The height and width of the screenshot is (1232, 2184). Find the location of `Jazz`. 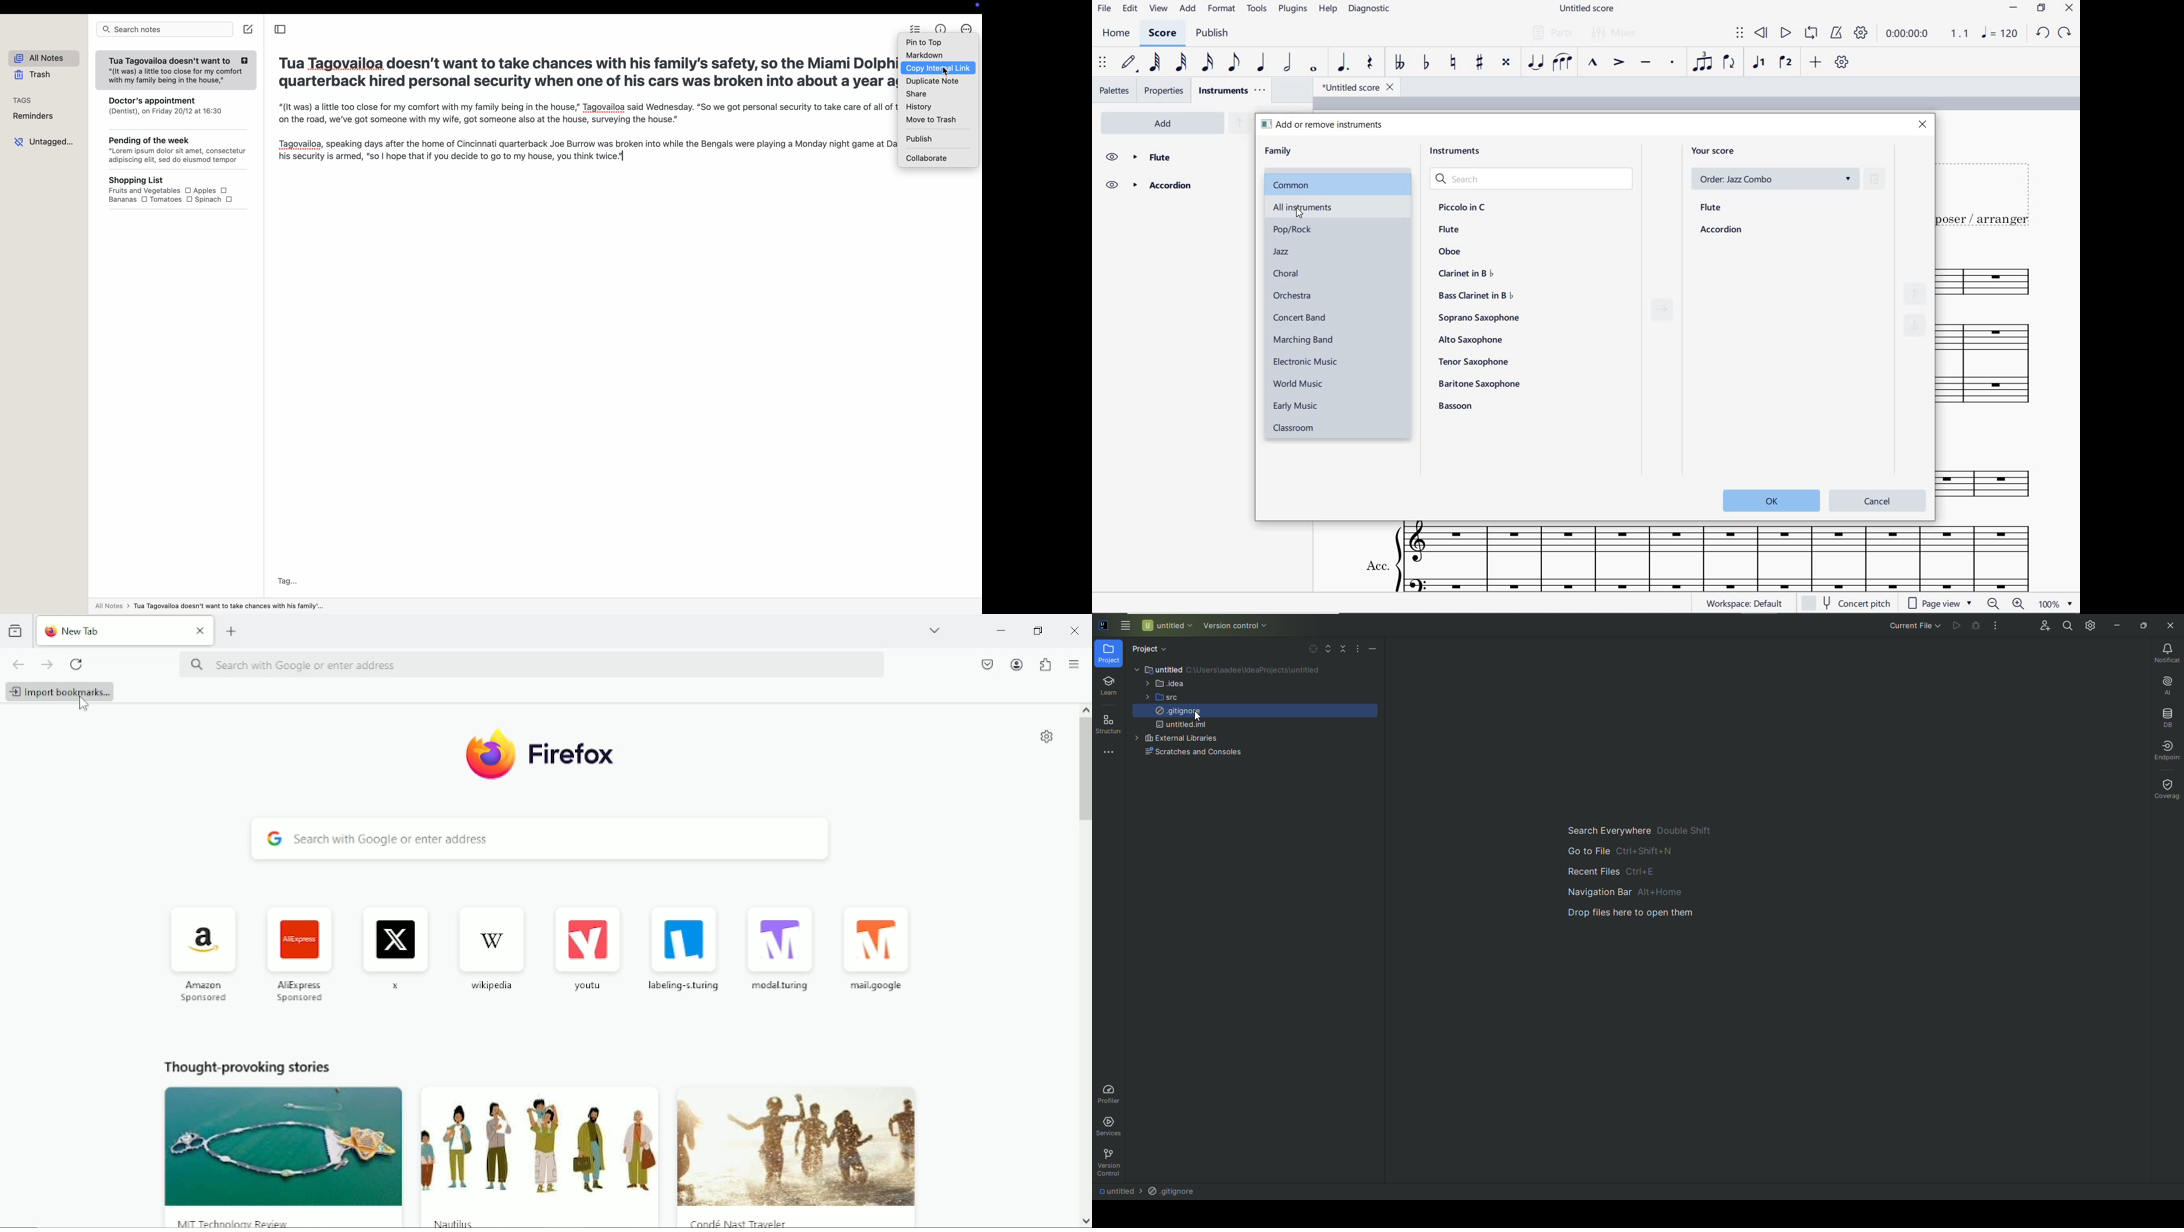

Jazz is located at coordinates (1283, 252).